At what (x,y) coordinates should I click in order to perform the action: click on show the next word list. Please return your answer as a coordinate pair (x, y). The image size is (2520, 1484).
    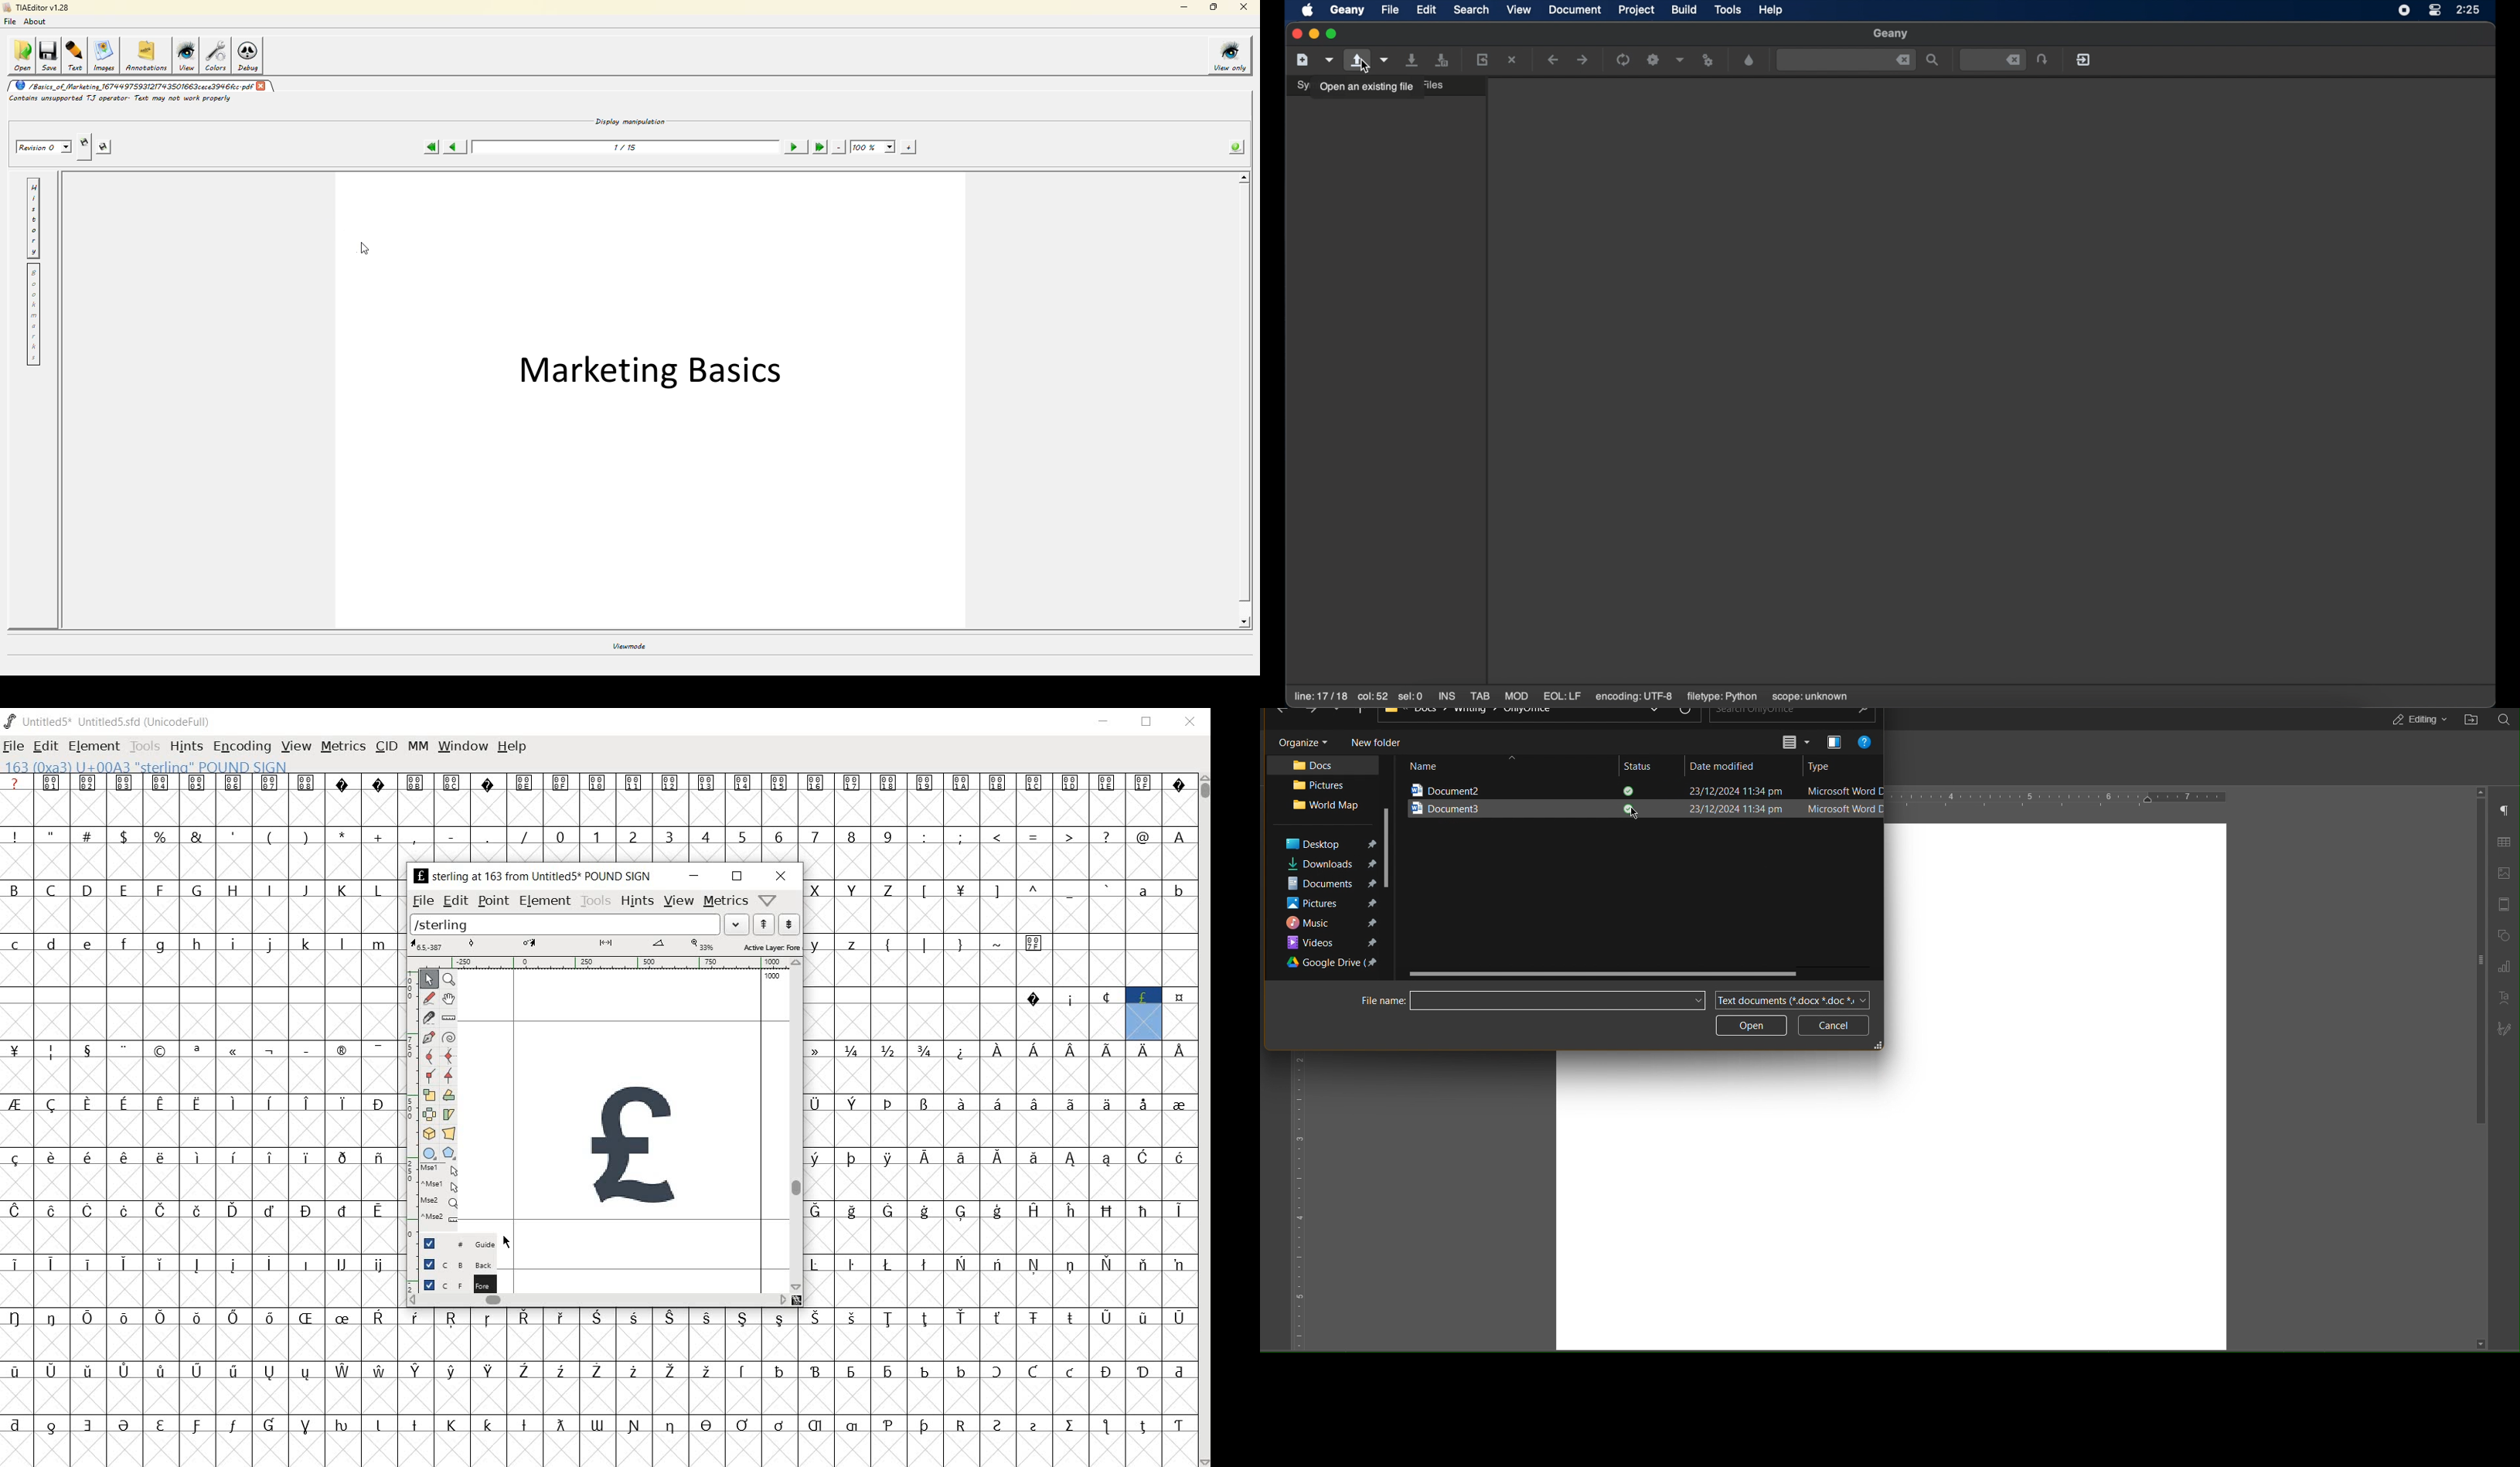
    Looking at the image, I should click on (790, 924).